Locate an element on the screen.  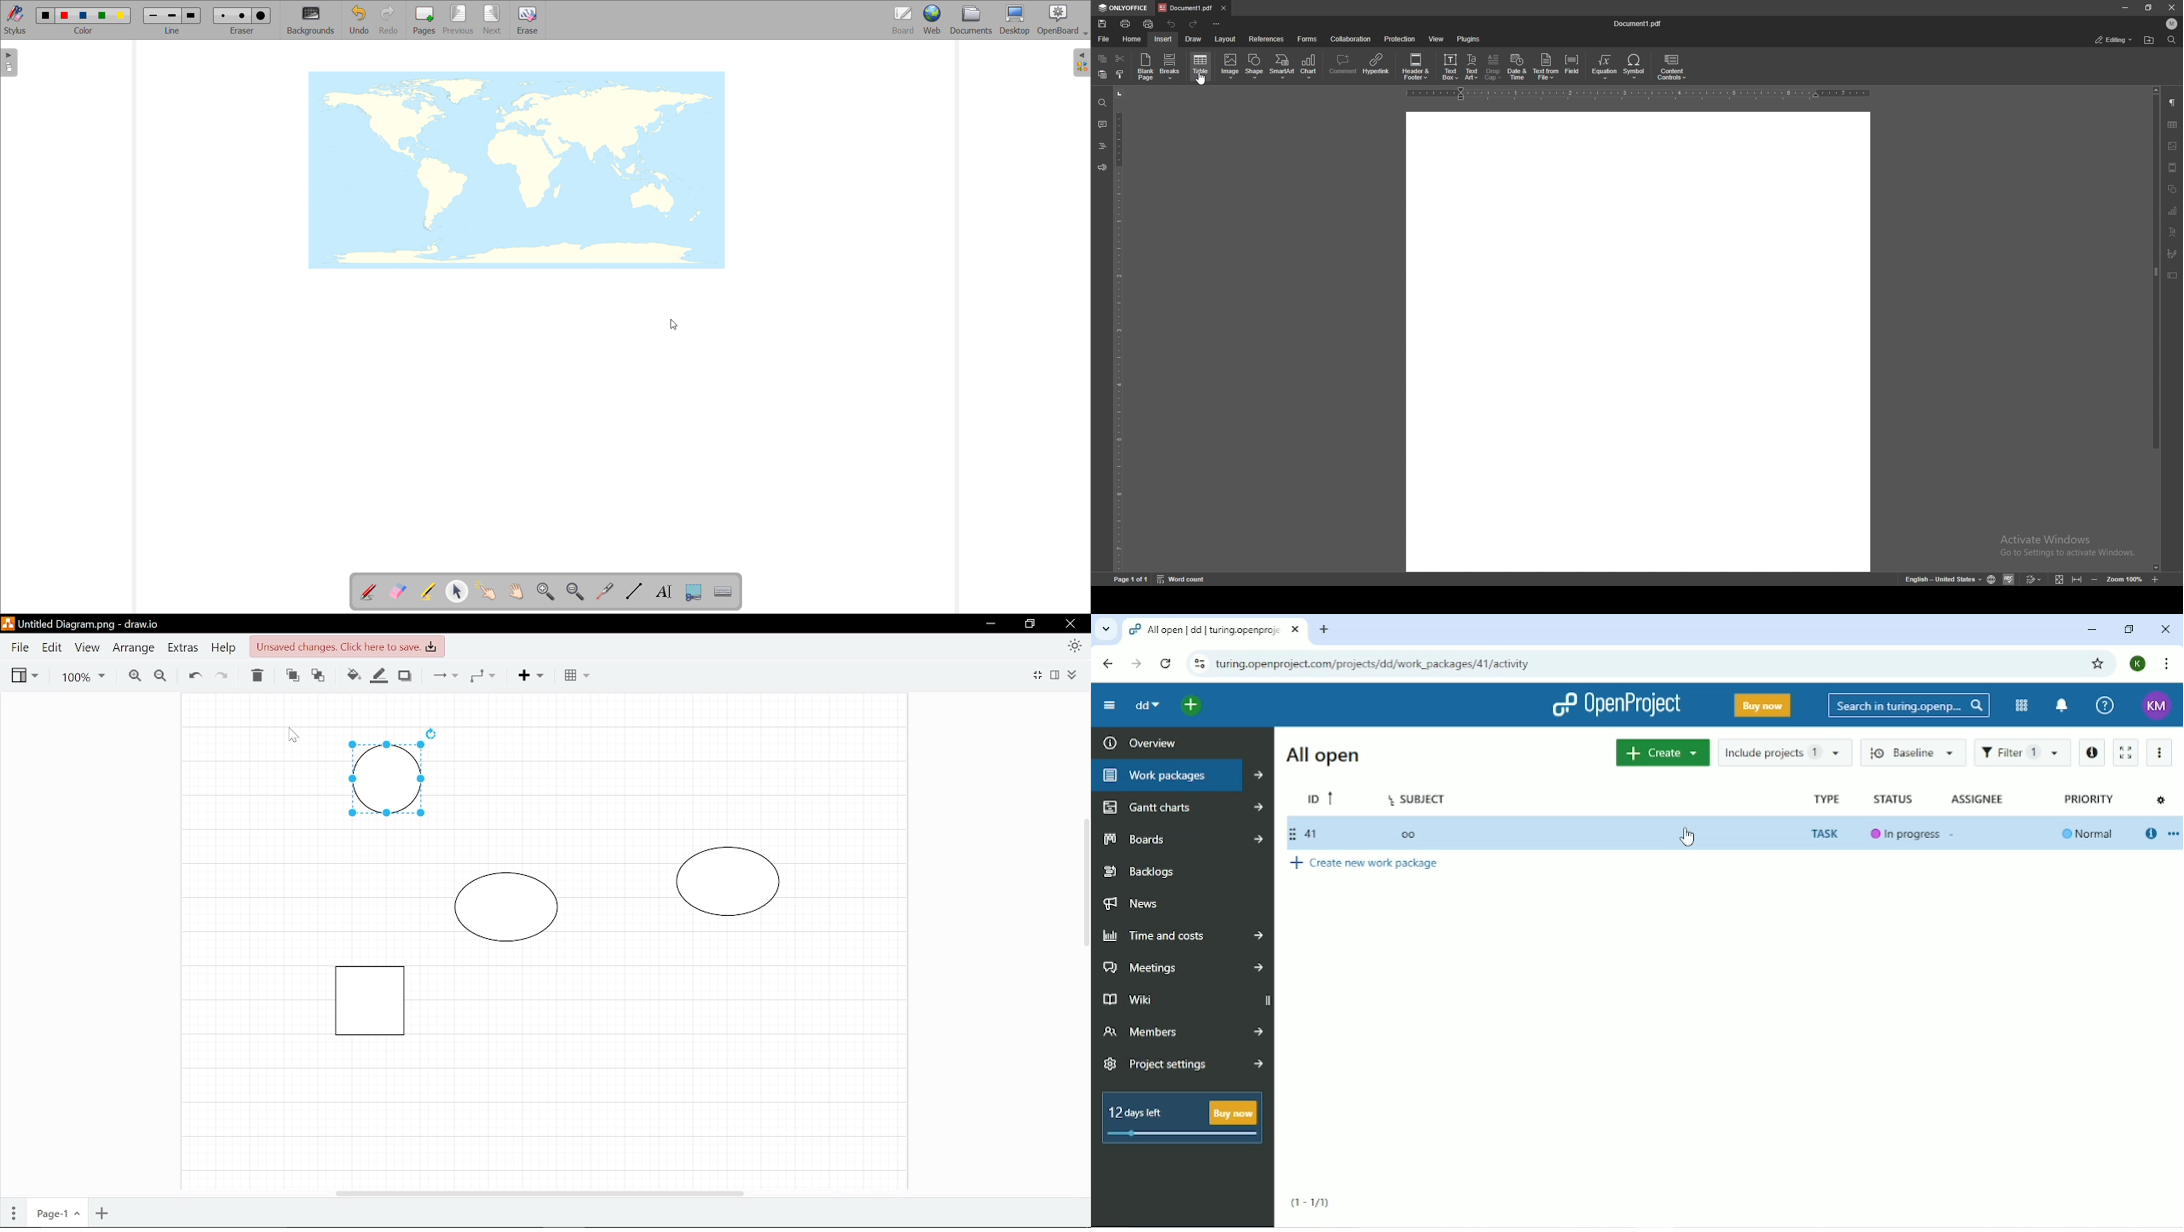
tab is located at coordinates (1186, 7).